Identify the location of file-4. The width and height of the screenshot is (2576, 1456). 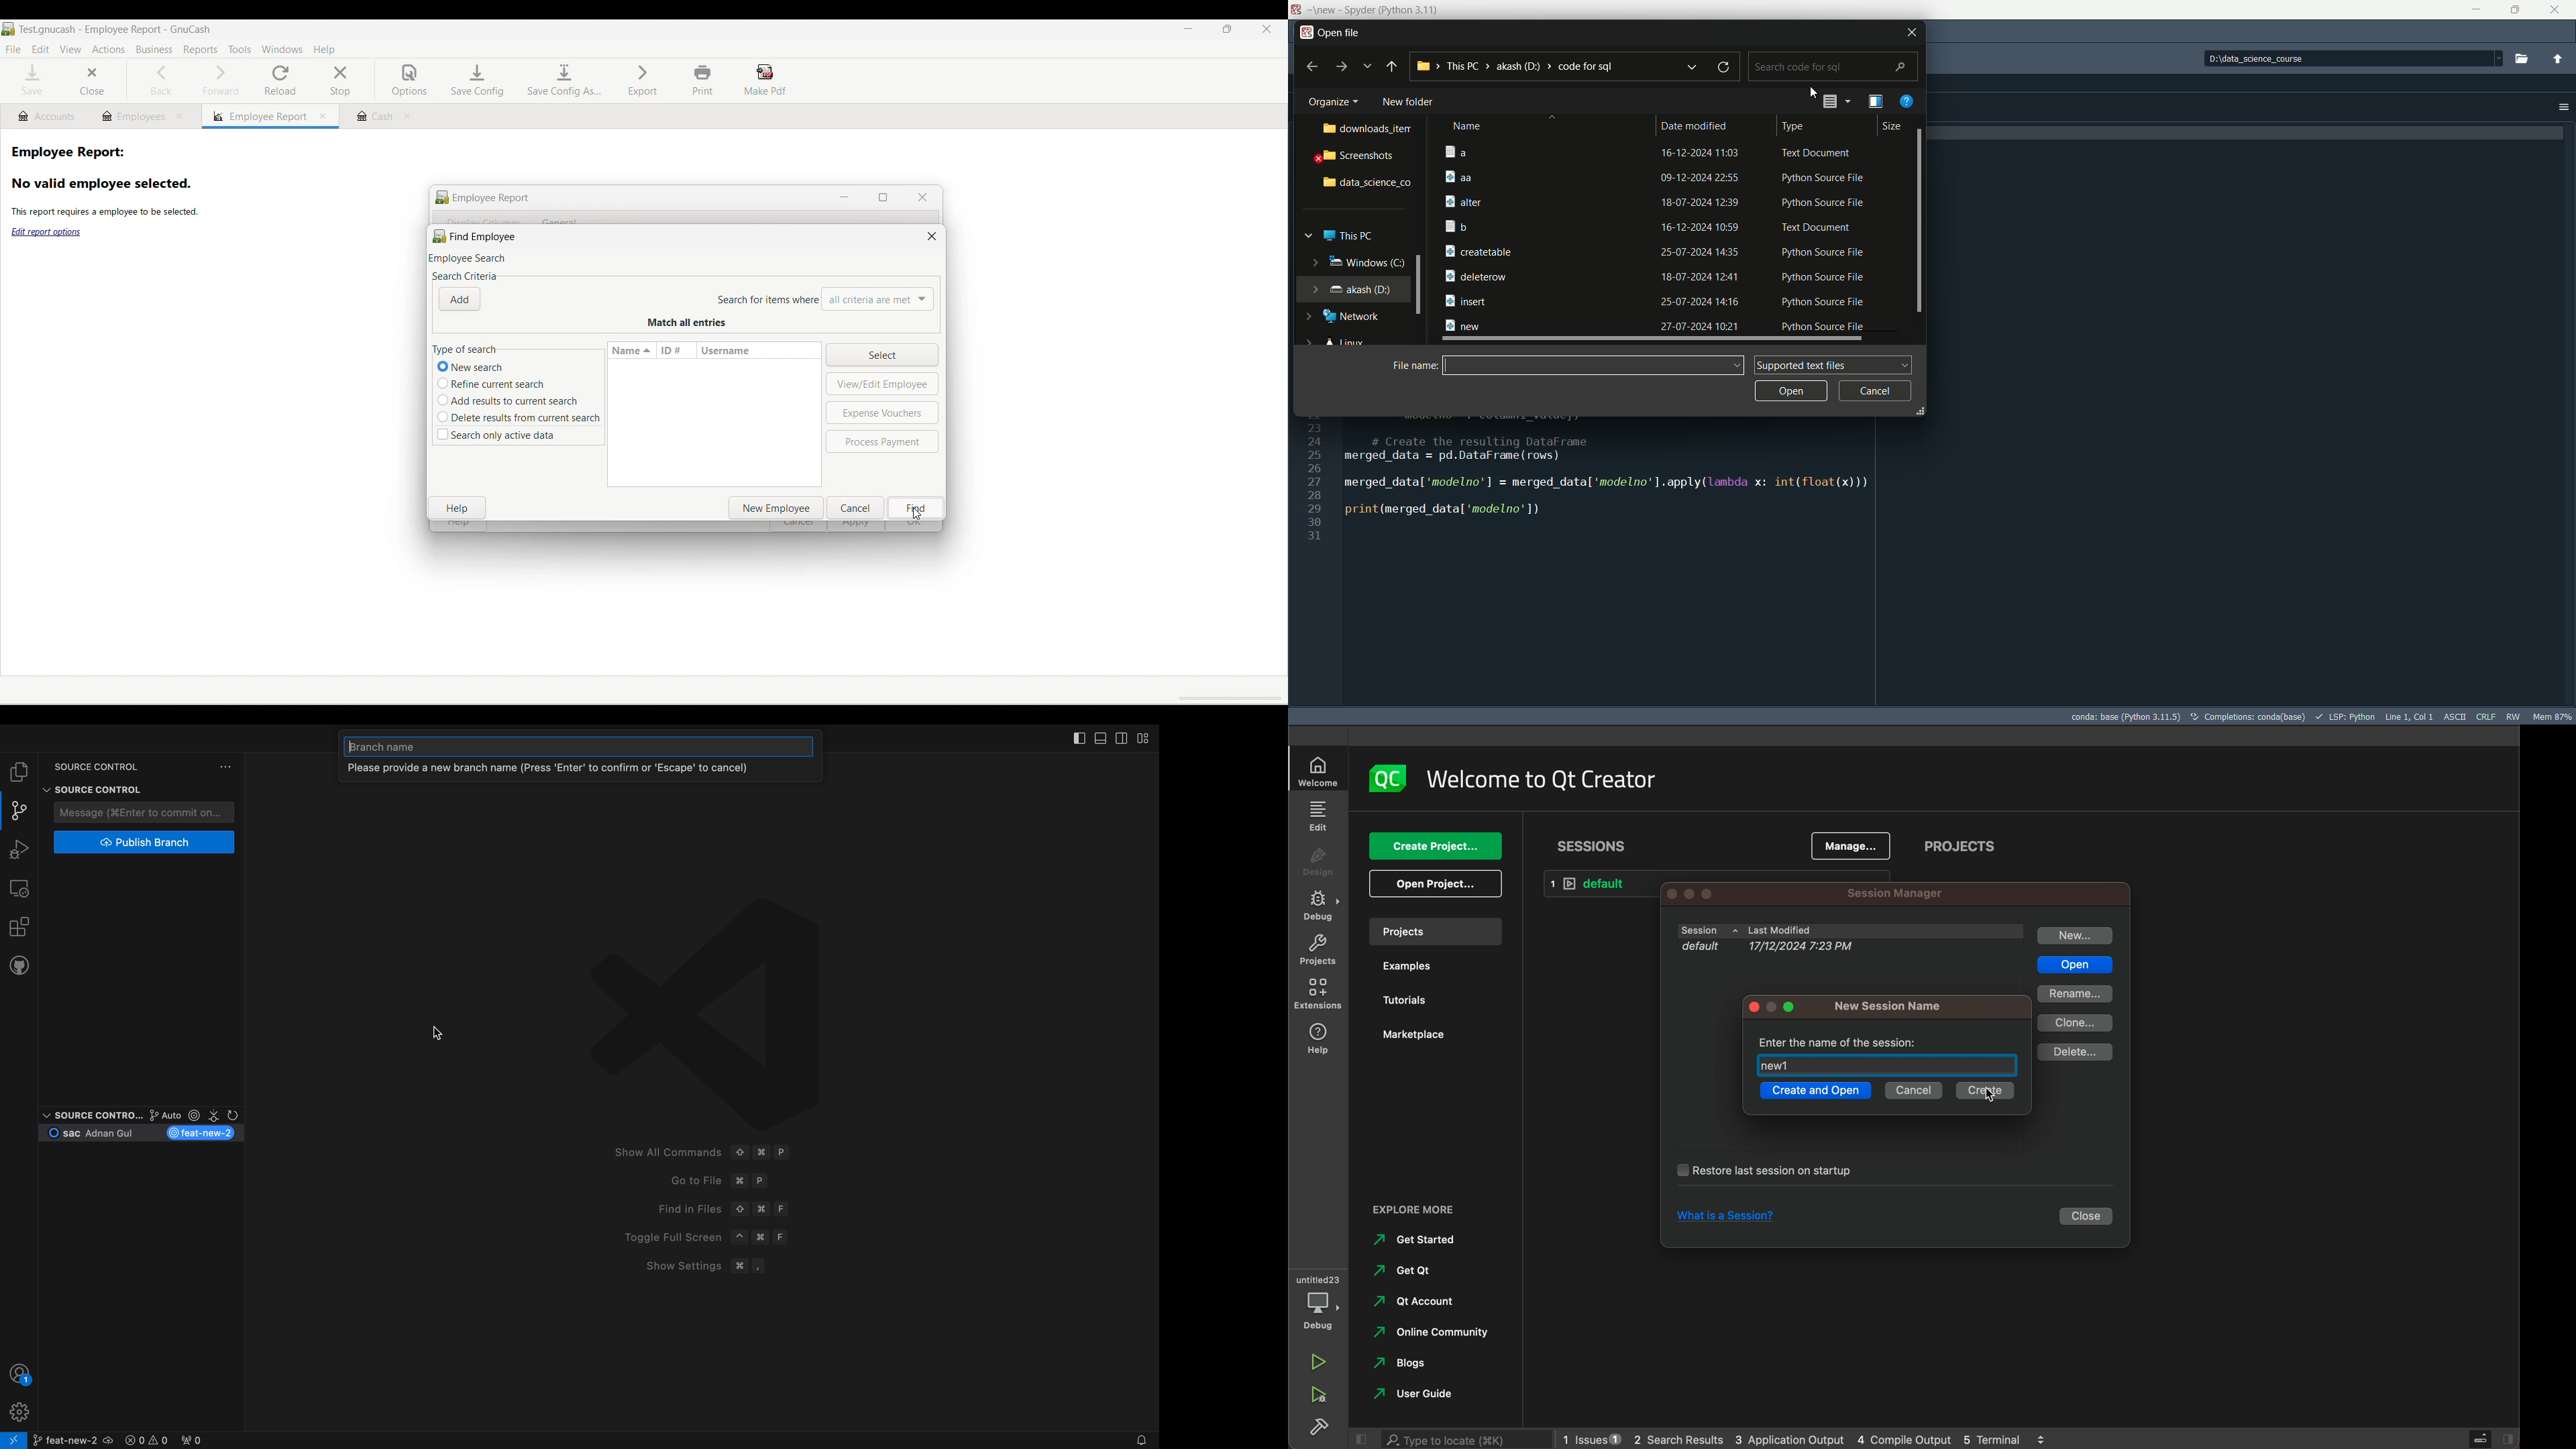
(1657, 227).